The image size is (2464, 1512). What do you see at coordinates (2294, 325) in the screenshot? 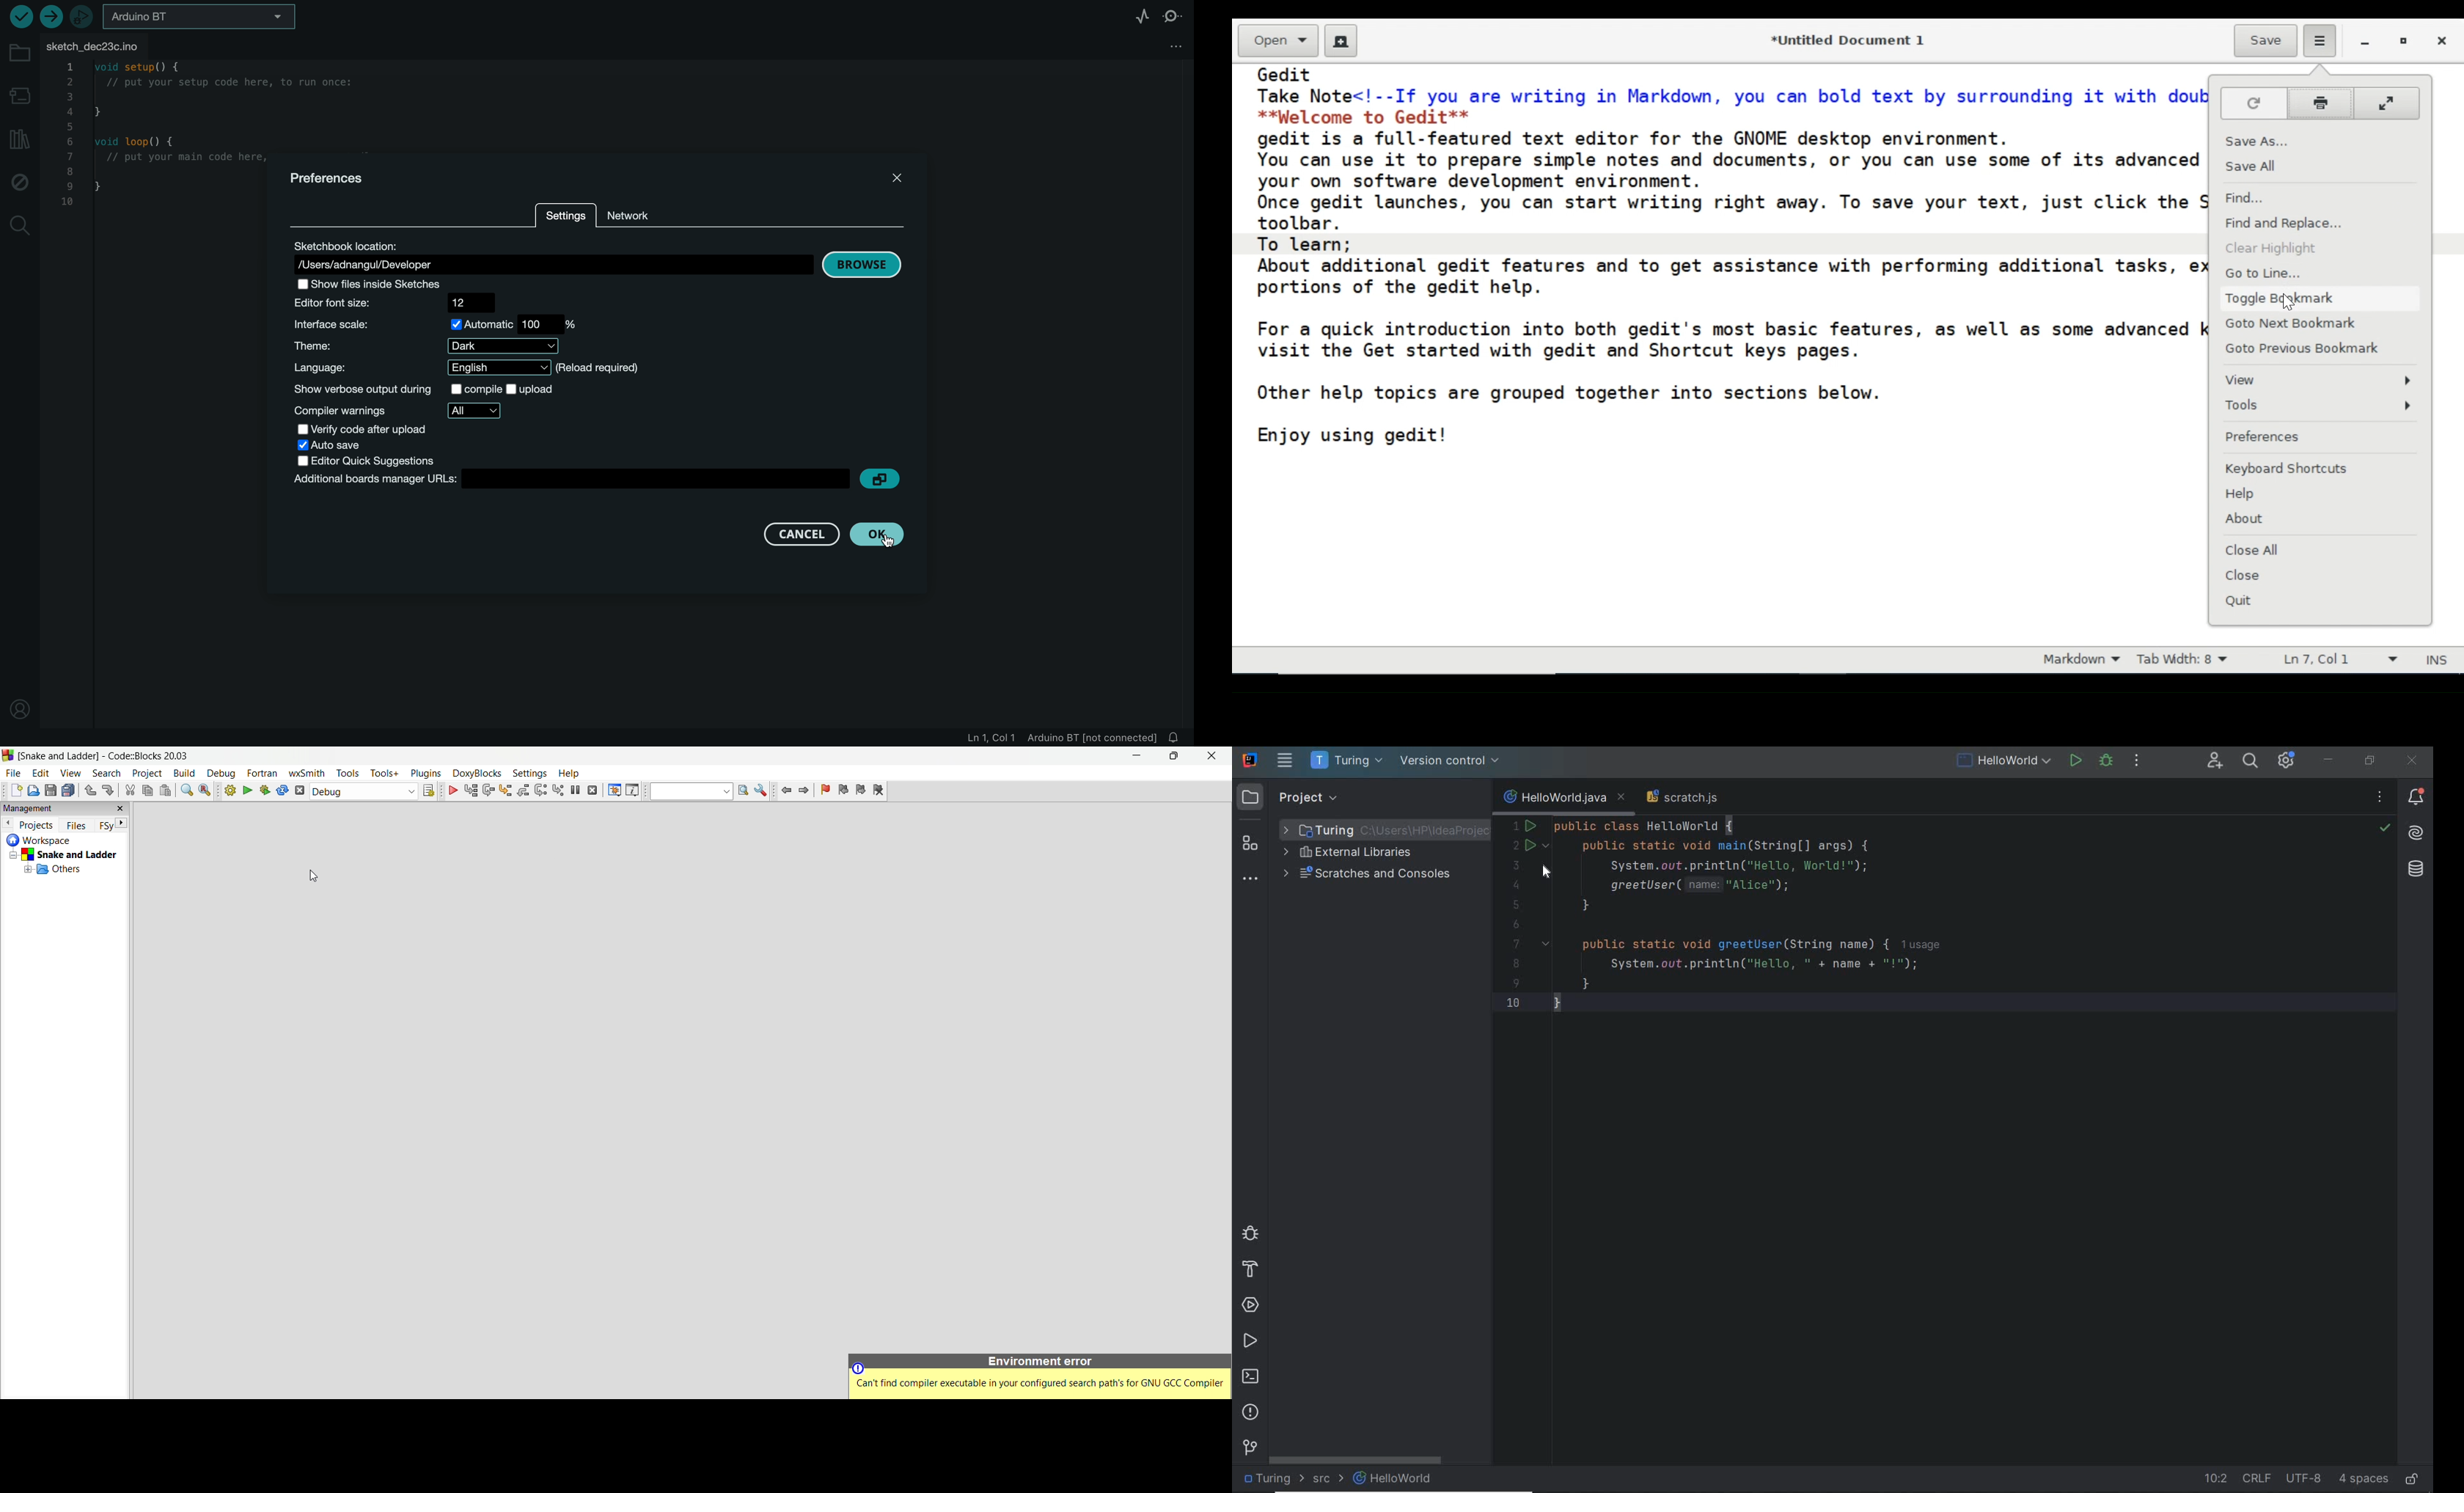
I see `Goto Next Bookmark` at bounding box center [2294, 325].